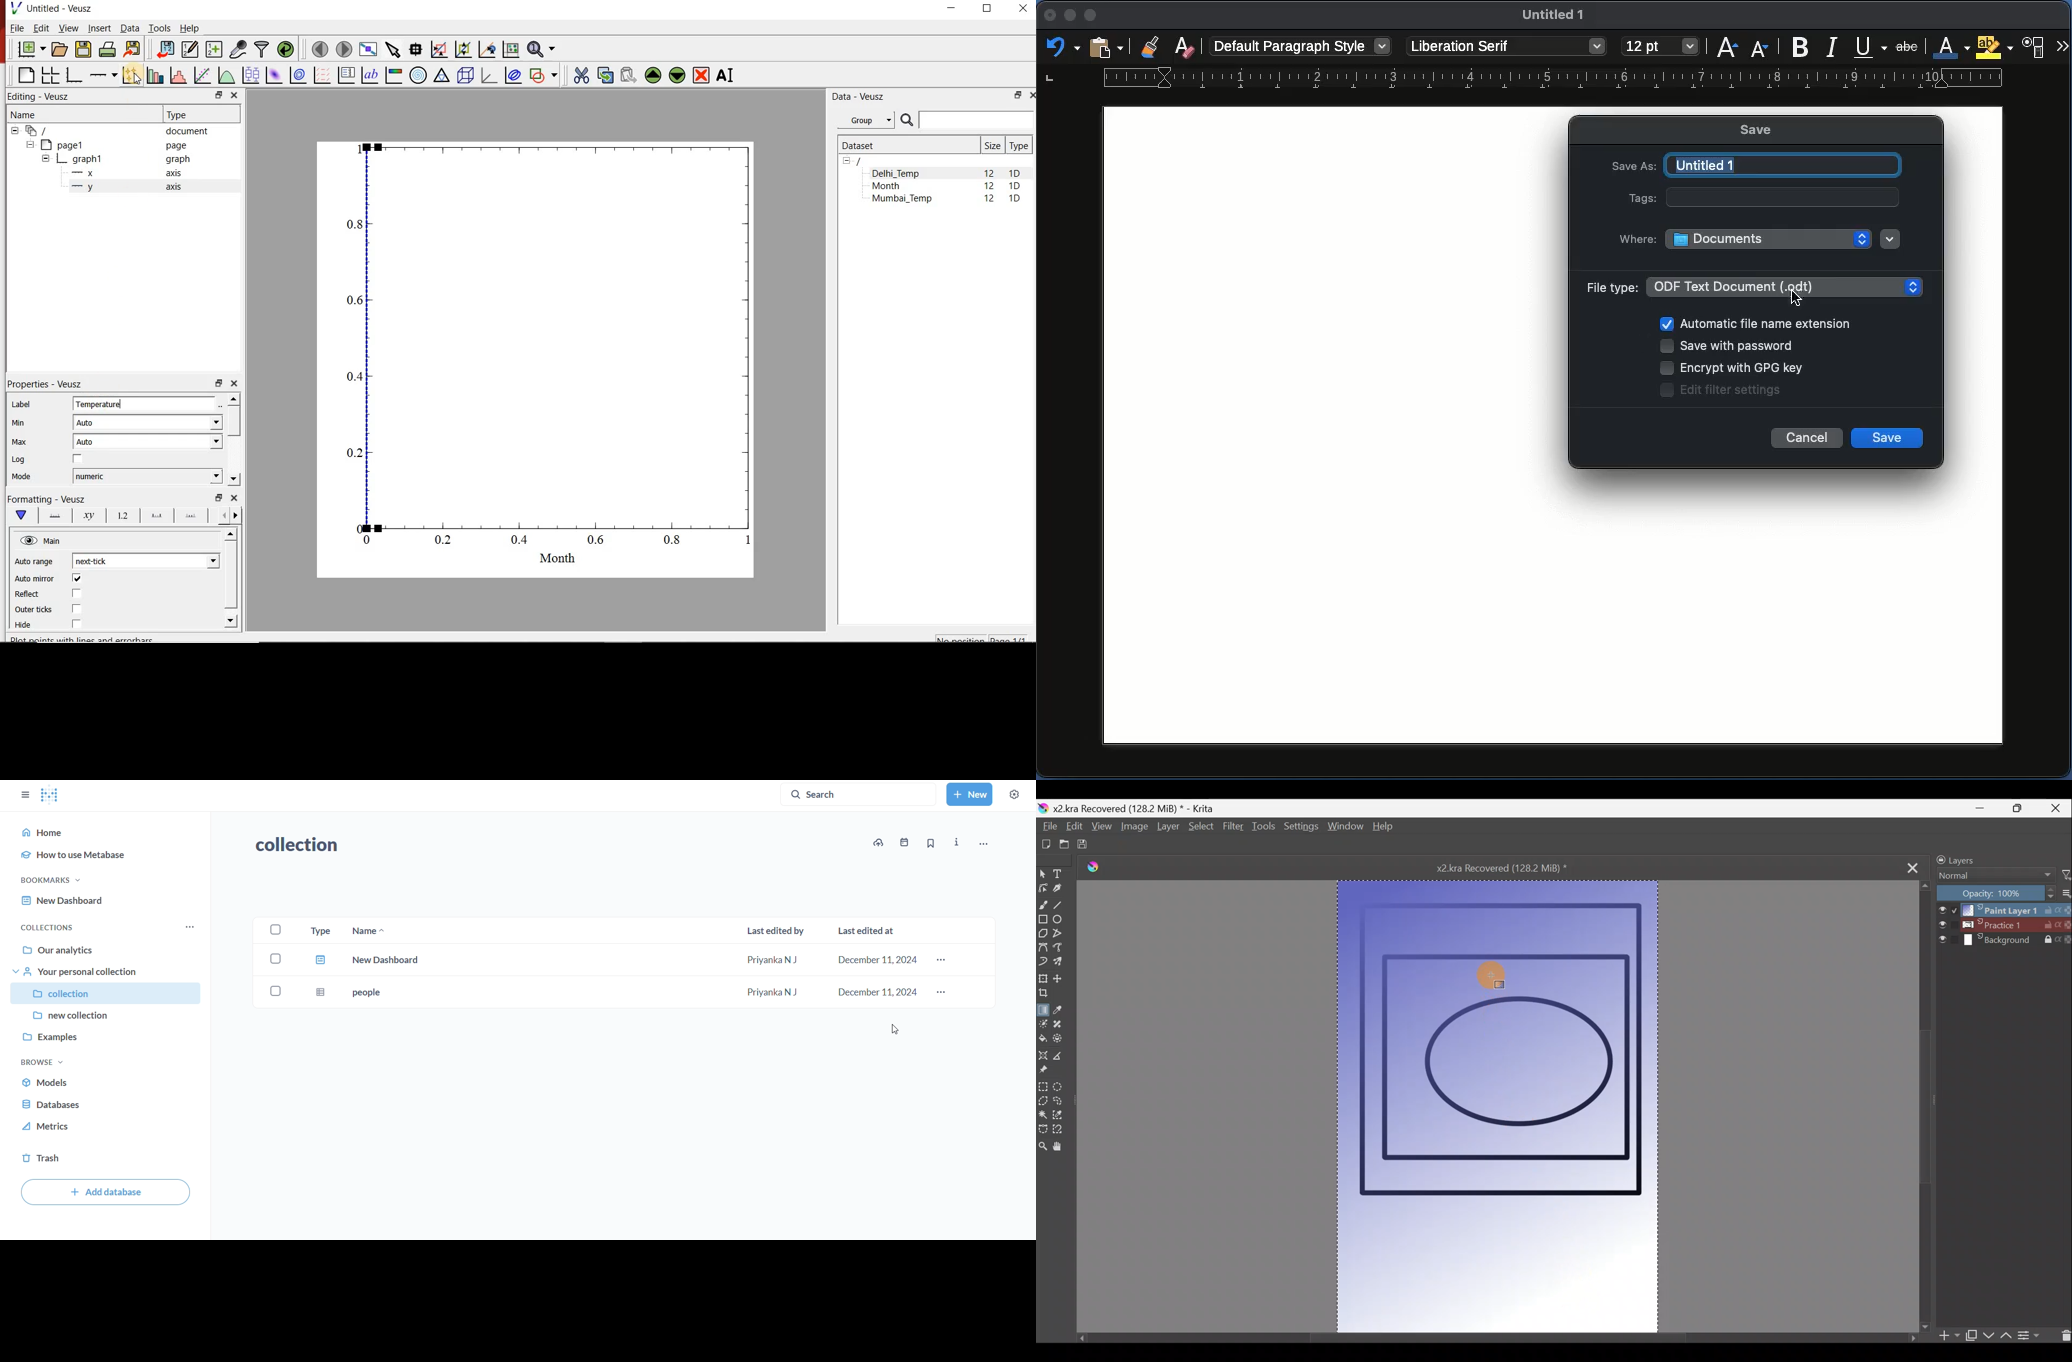  Describe the element at coordinates (1071, 18) in the screenshot. I see `Minimize` at that location.